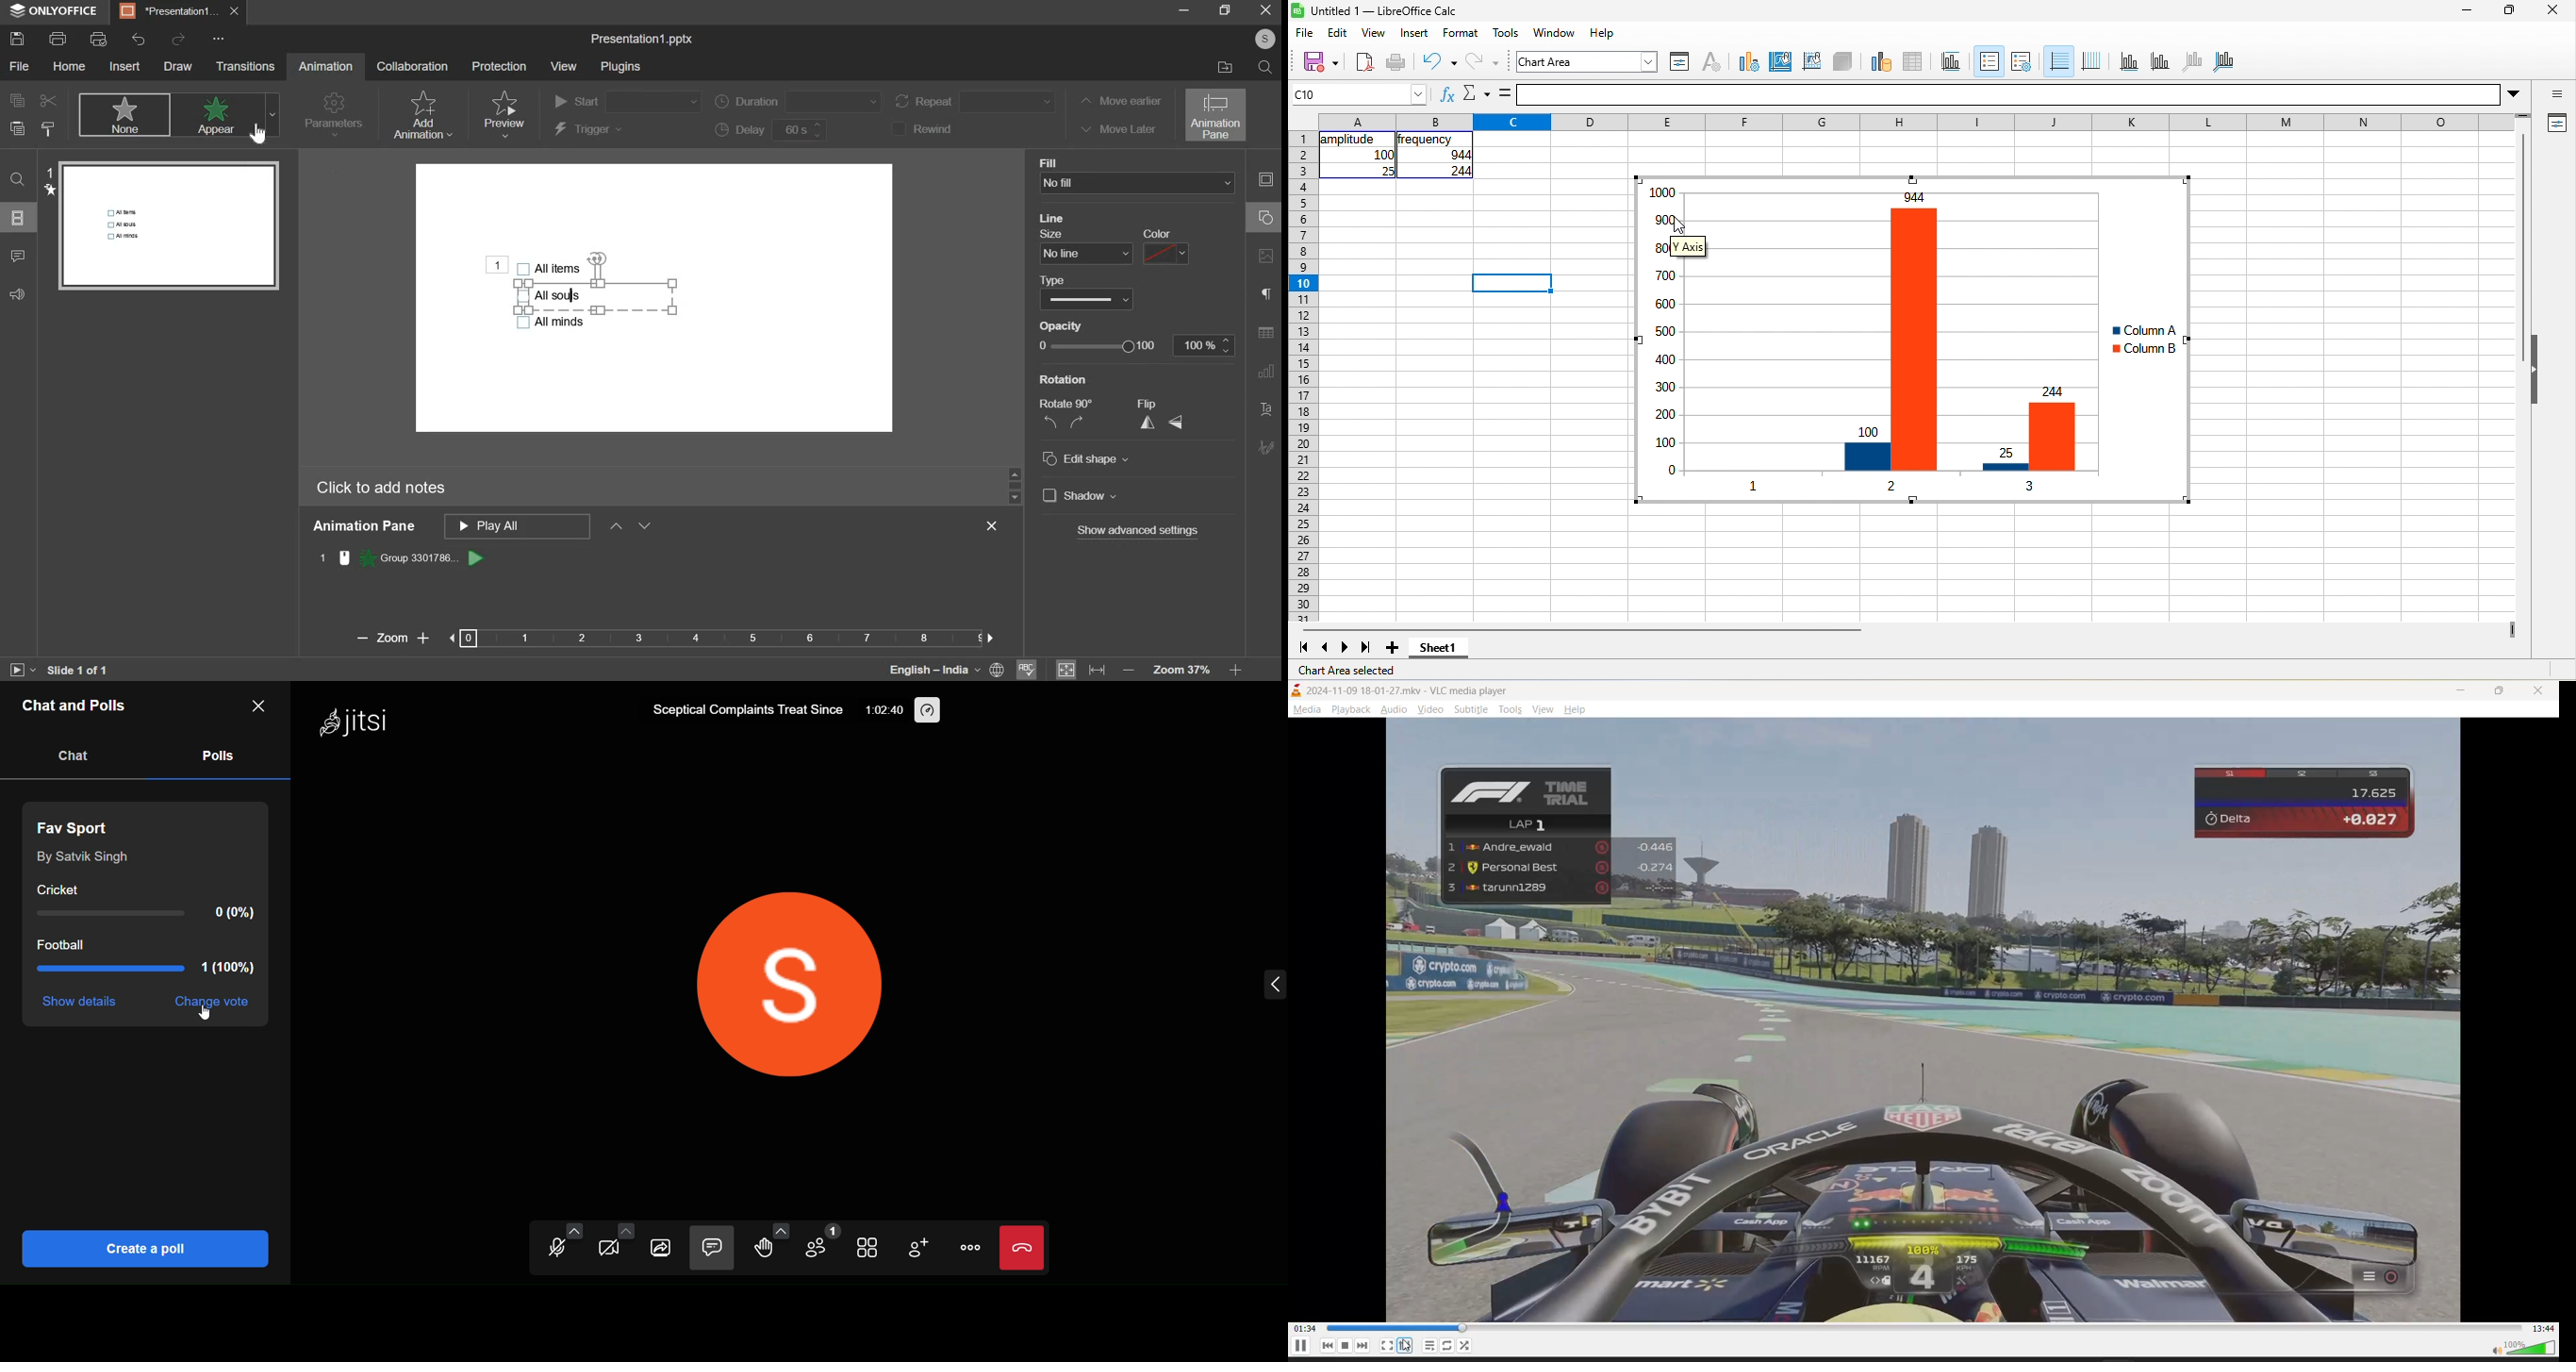  Describe the element at coordinates (17, 258) in the screenshot. I see `comment` at that location.